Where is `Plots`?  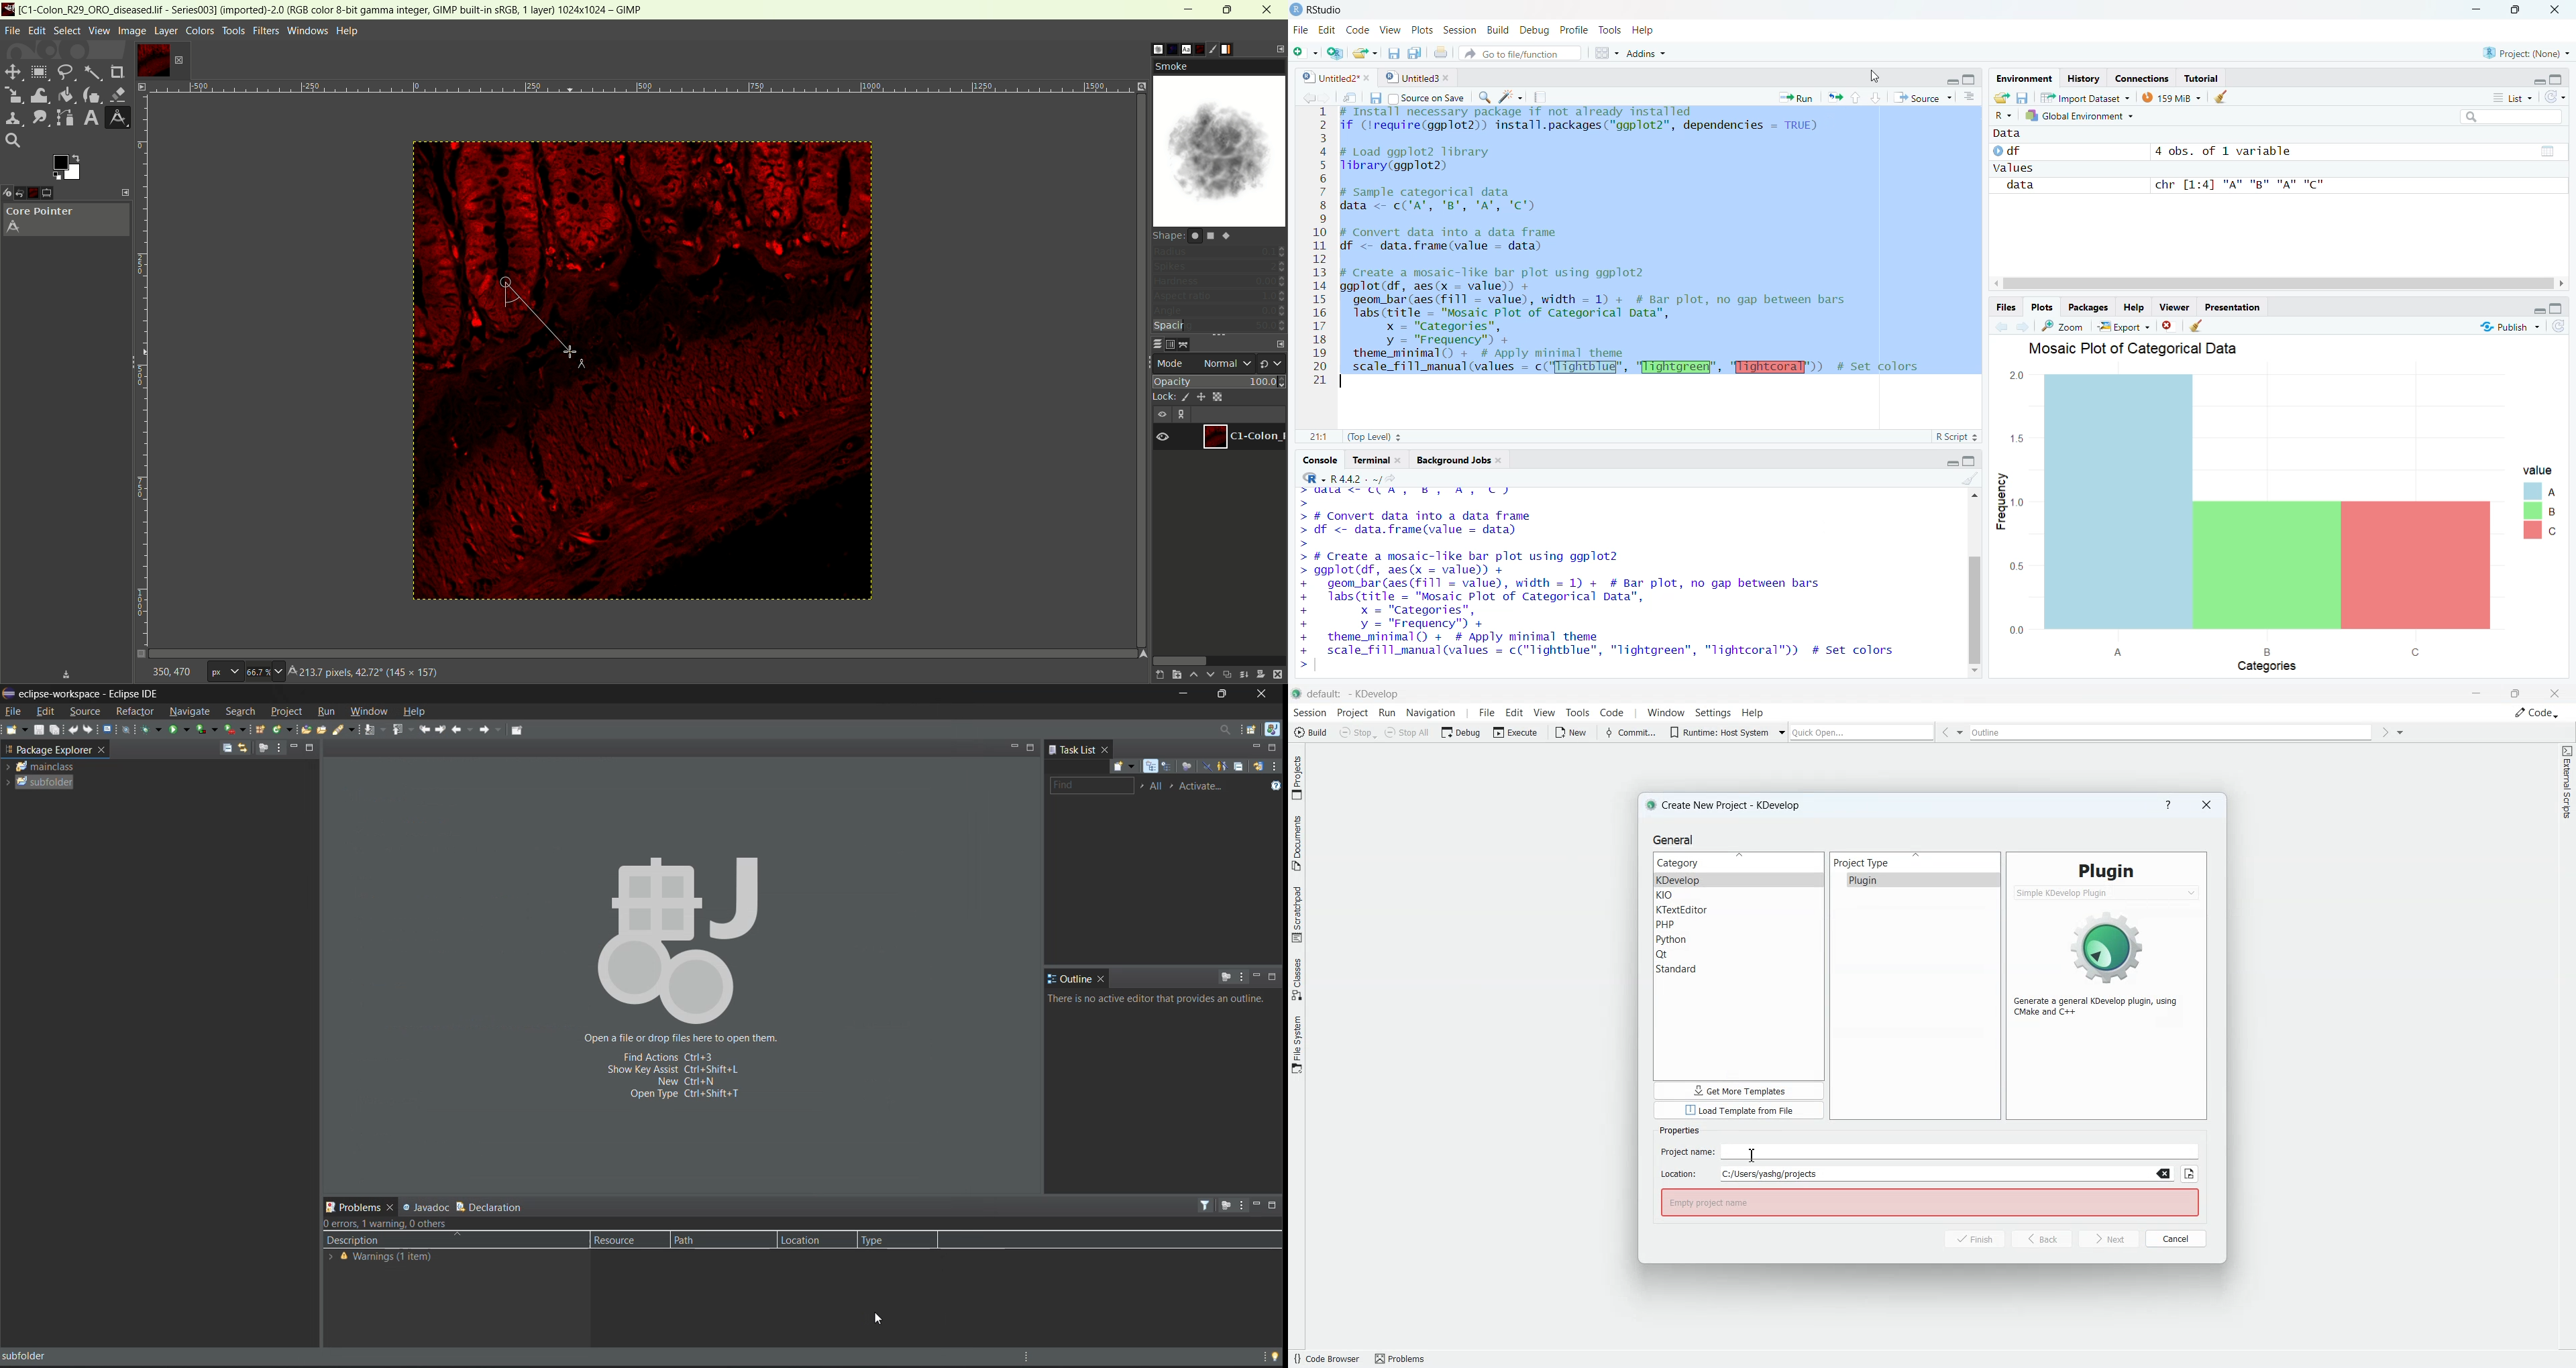
Plots is located at coordinates (2041, 307).